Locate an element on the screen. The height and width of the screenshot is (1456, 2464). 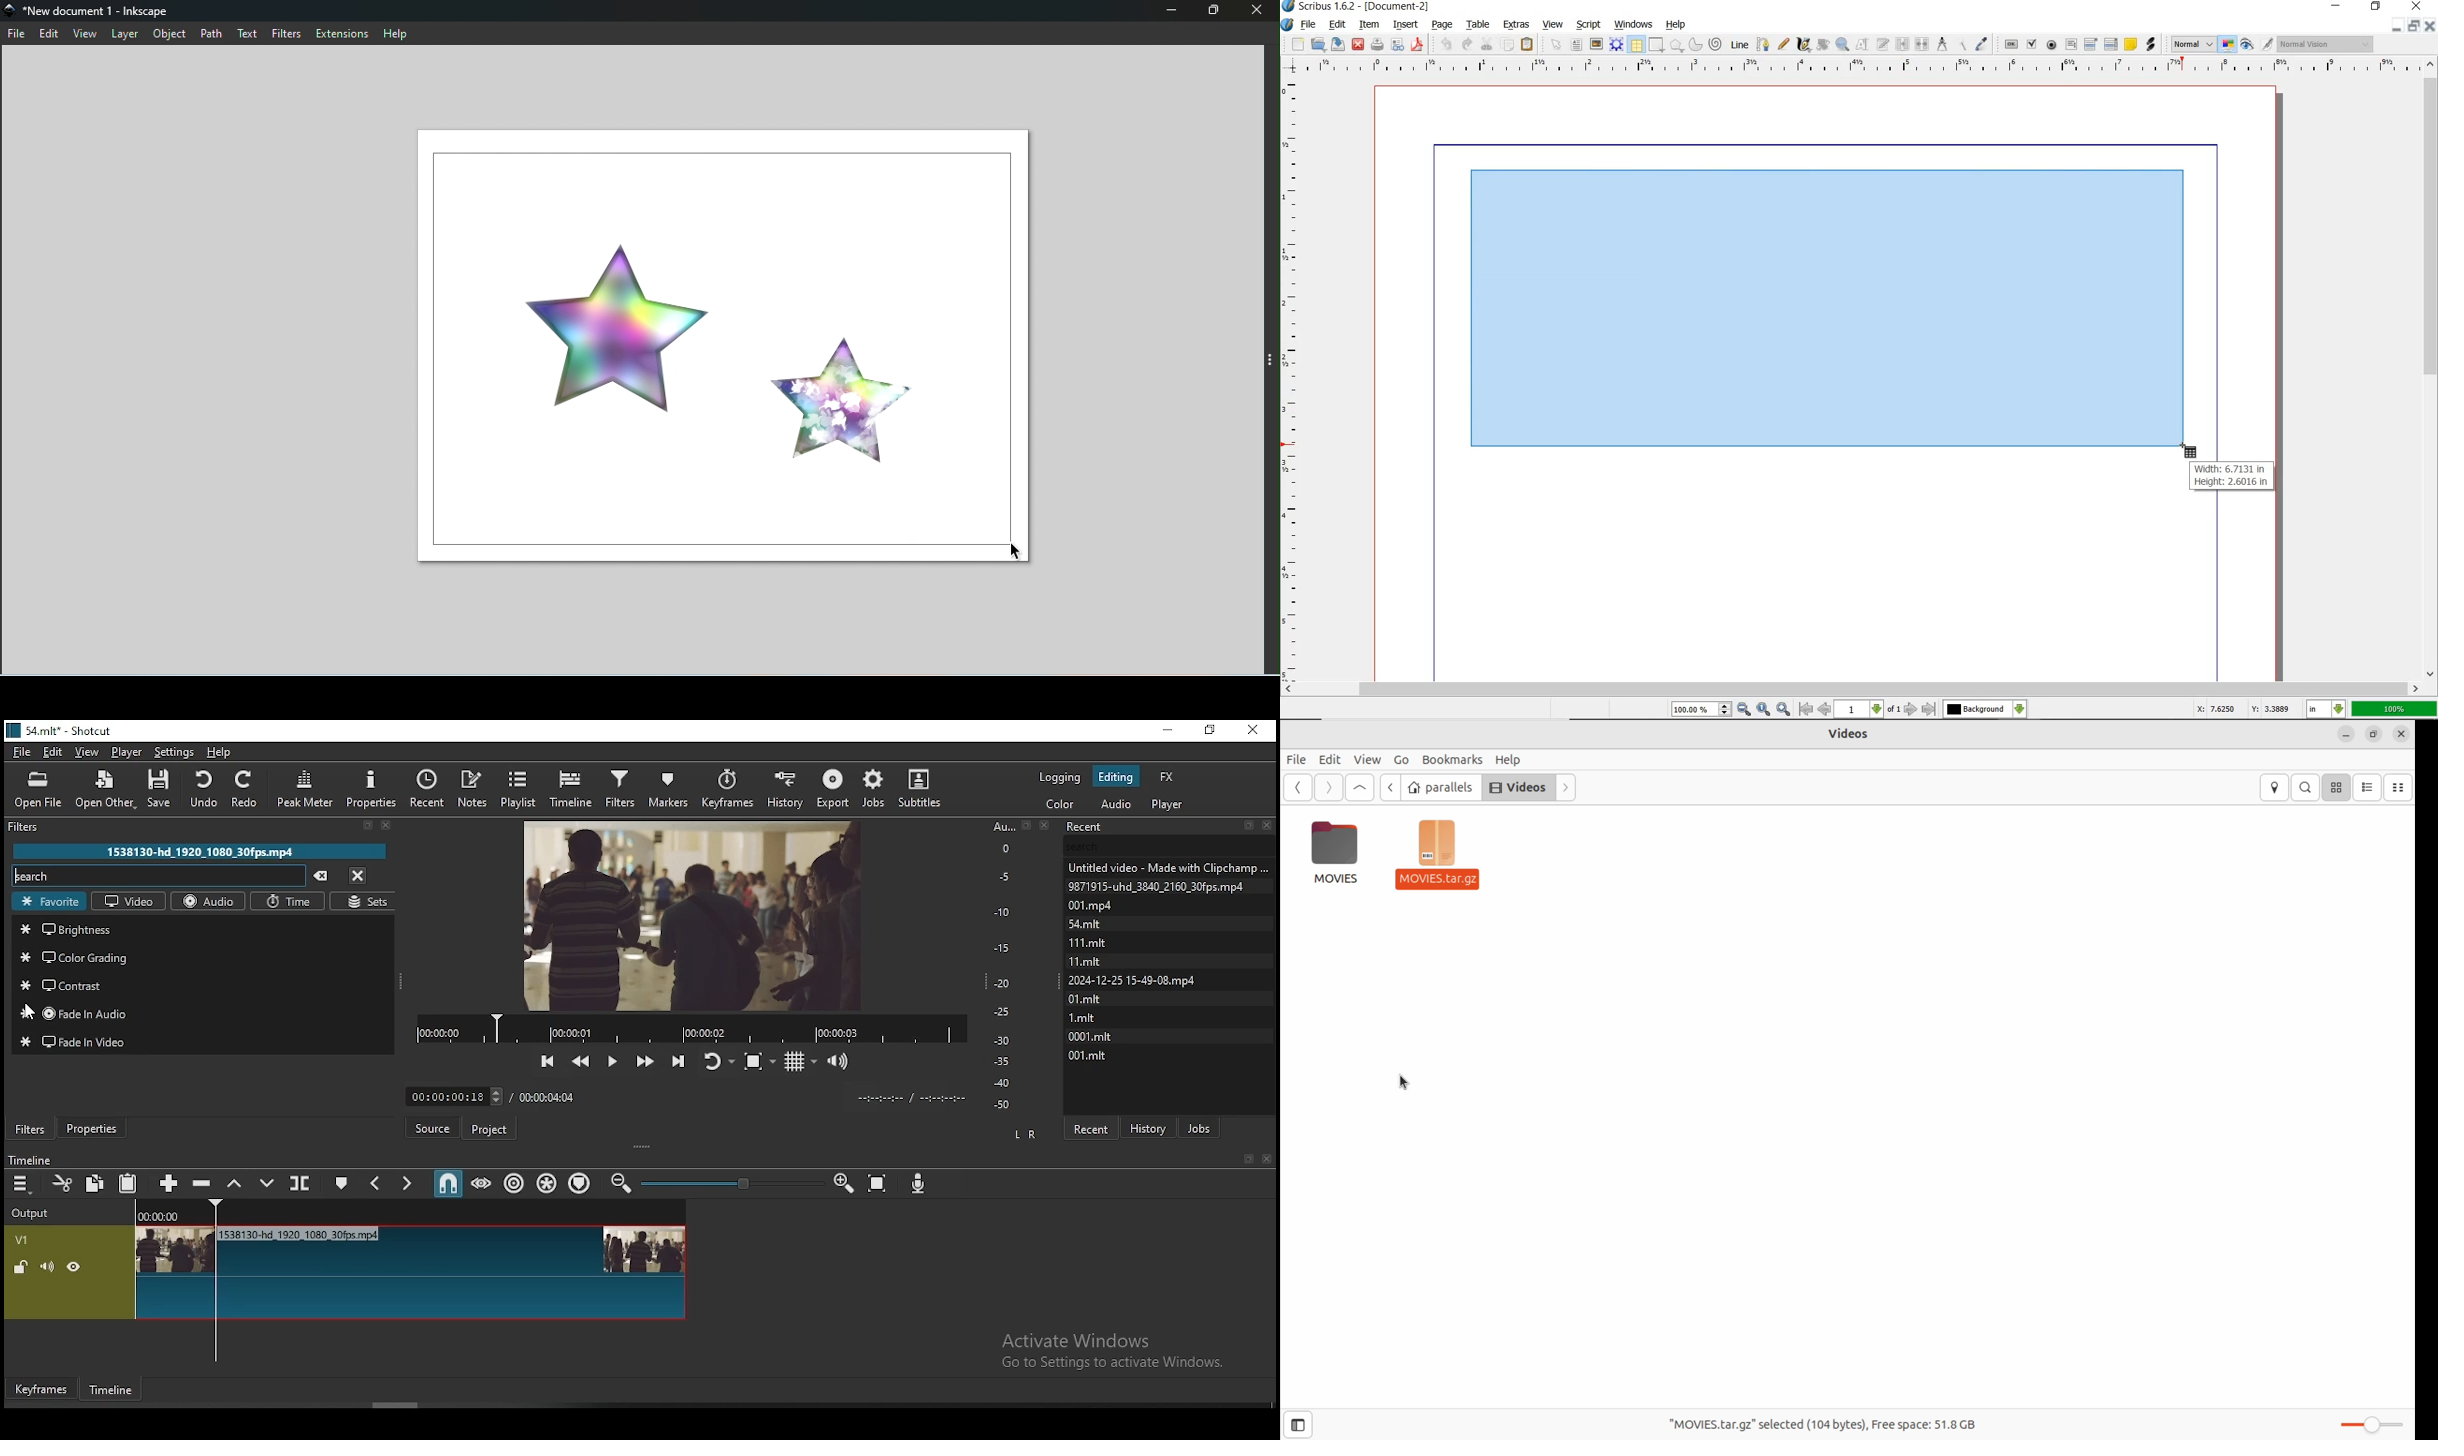
freehand line is located at coordinates (1784, 45).